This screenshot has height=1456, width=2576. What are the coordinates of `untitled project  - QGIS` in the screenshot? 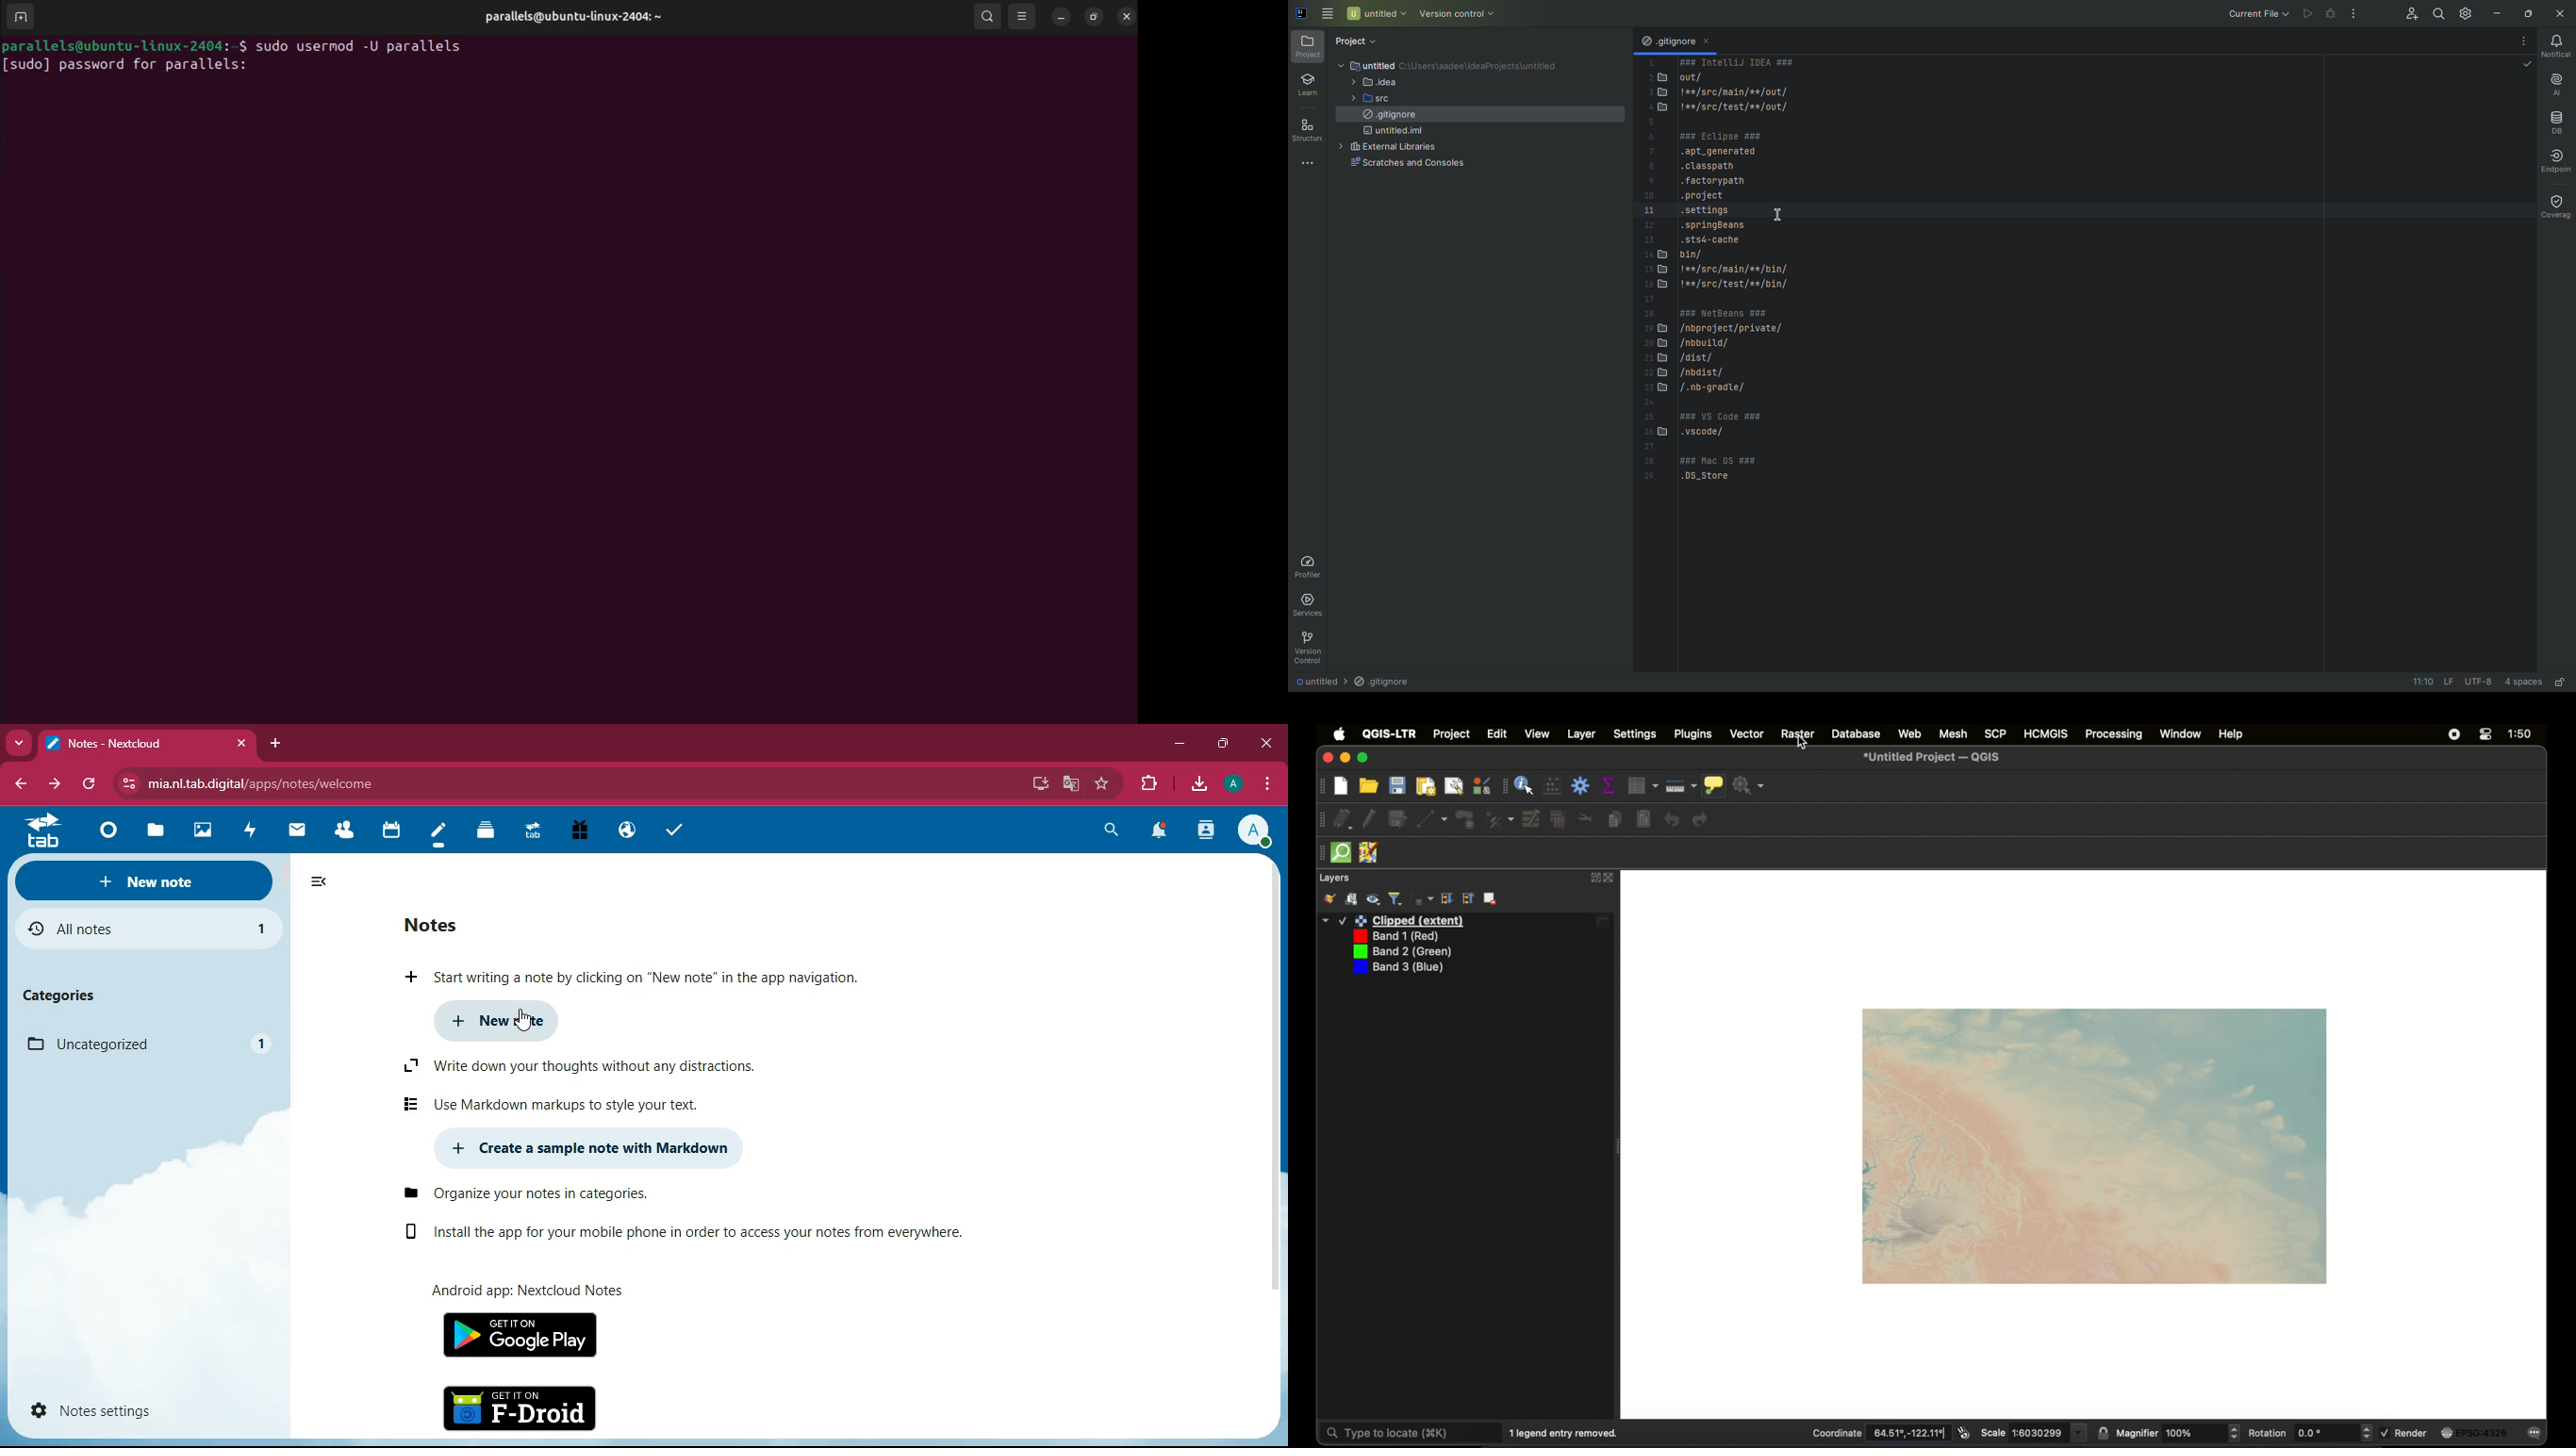 It's located at (1932, 758).